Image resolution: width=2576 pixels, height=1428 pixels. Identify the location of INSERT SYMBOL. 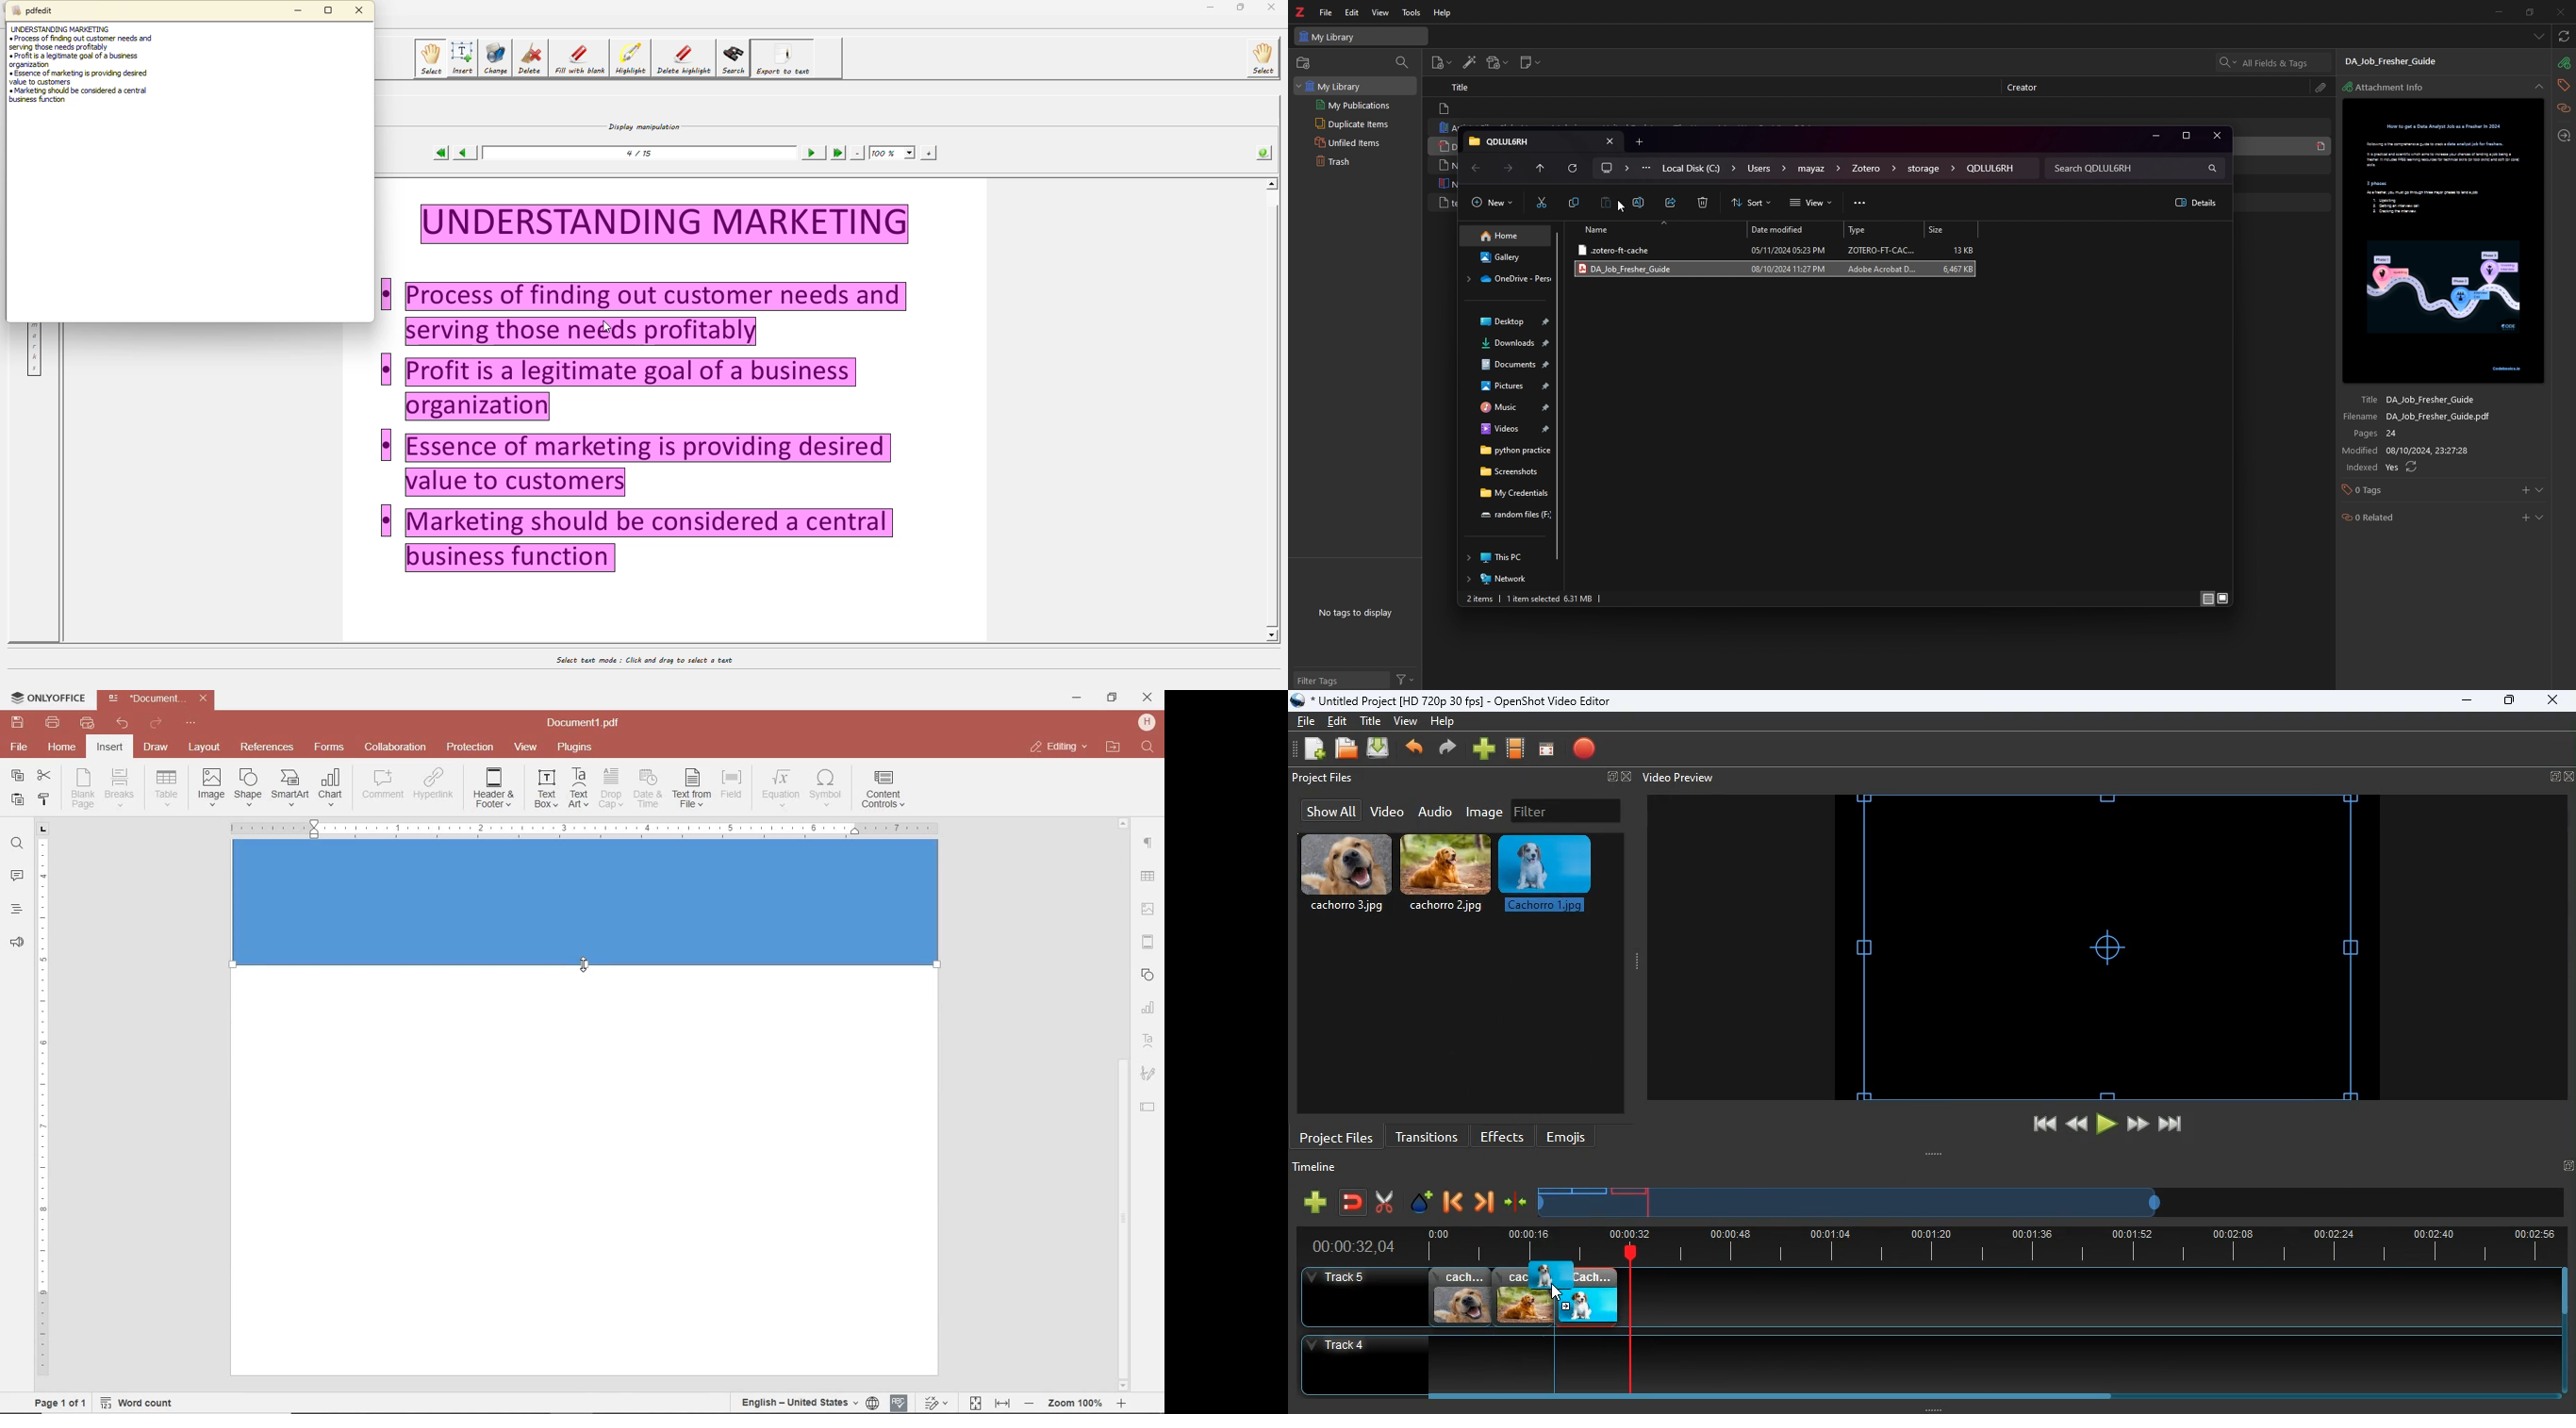
(826, 787).